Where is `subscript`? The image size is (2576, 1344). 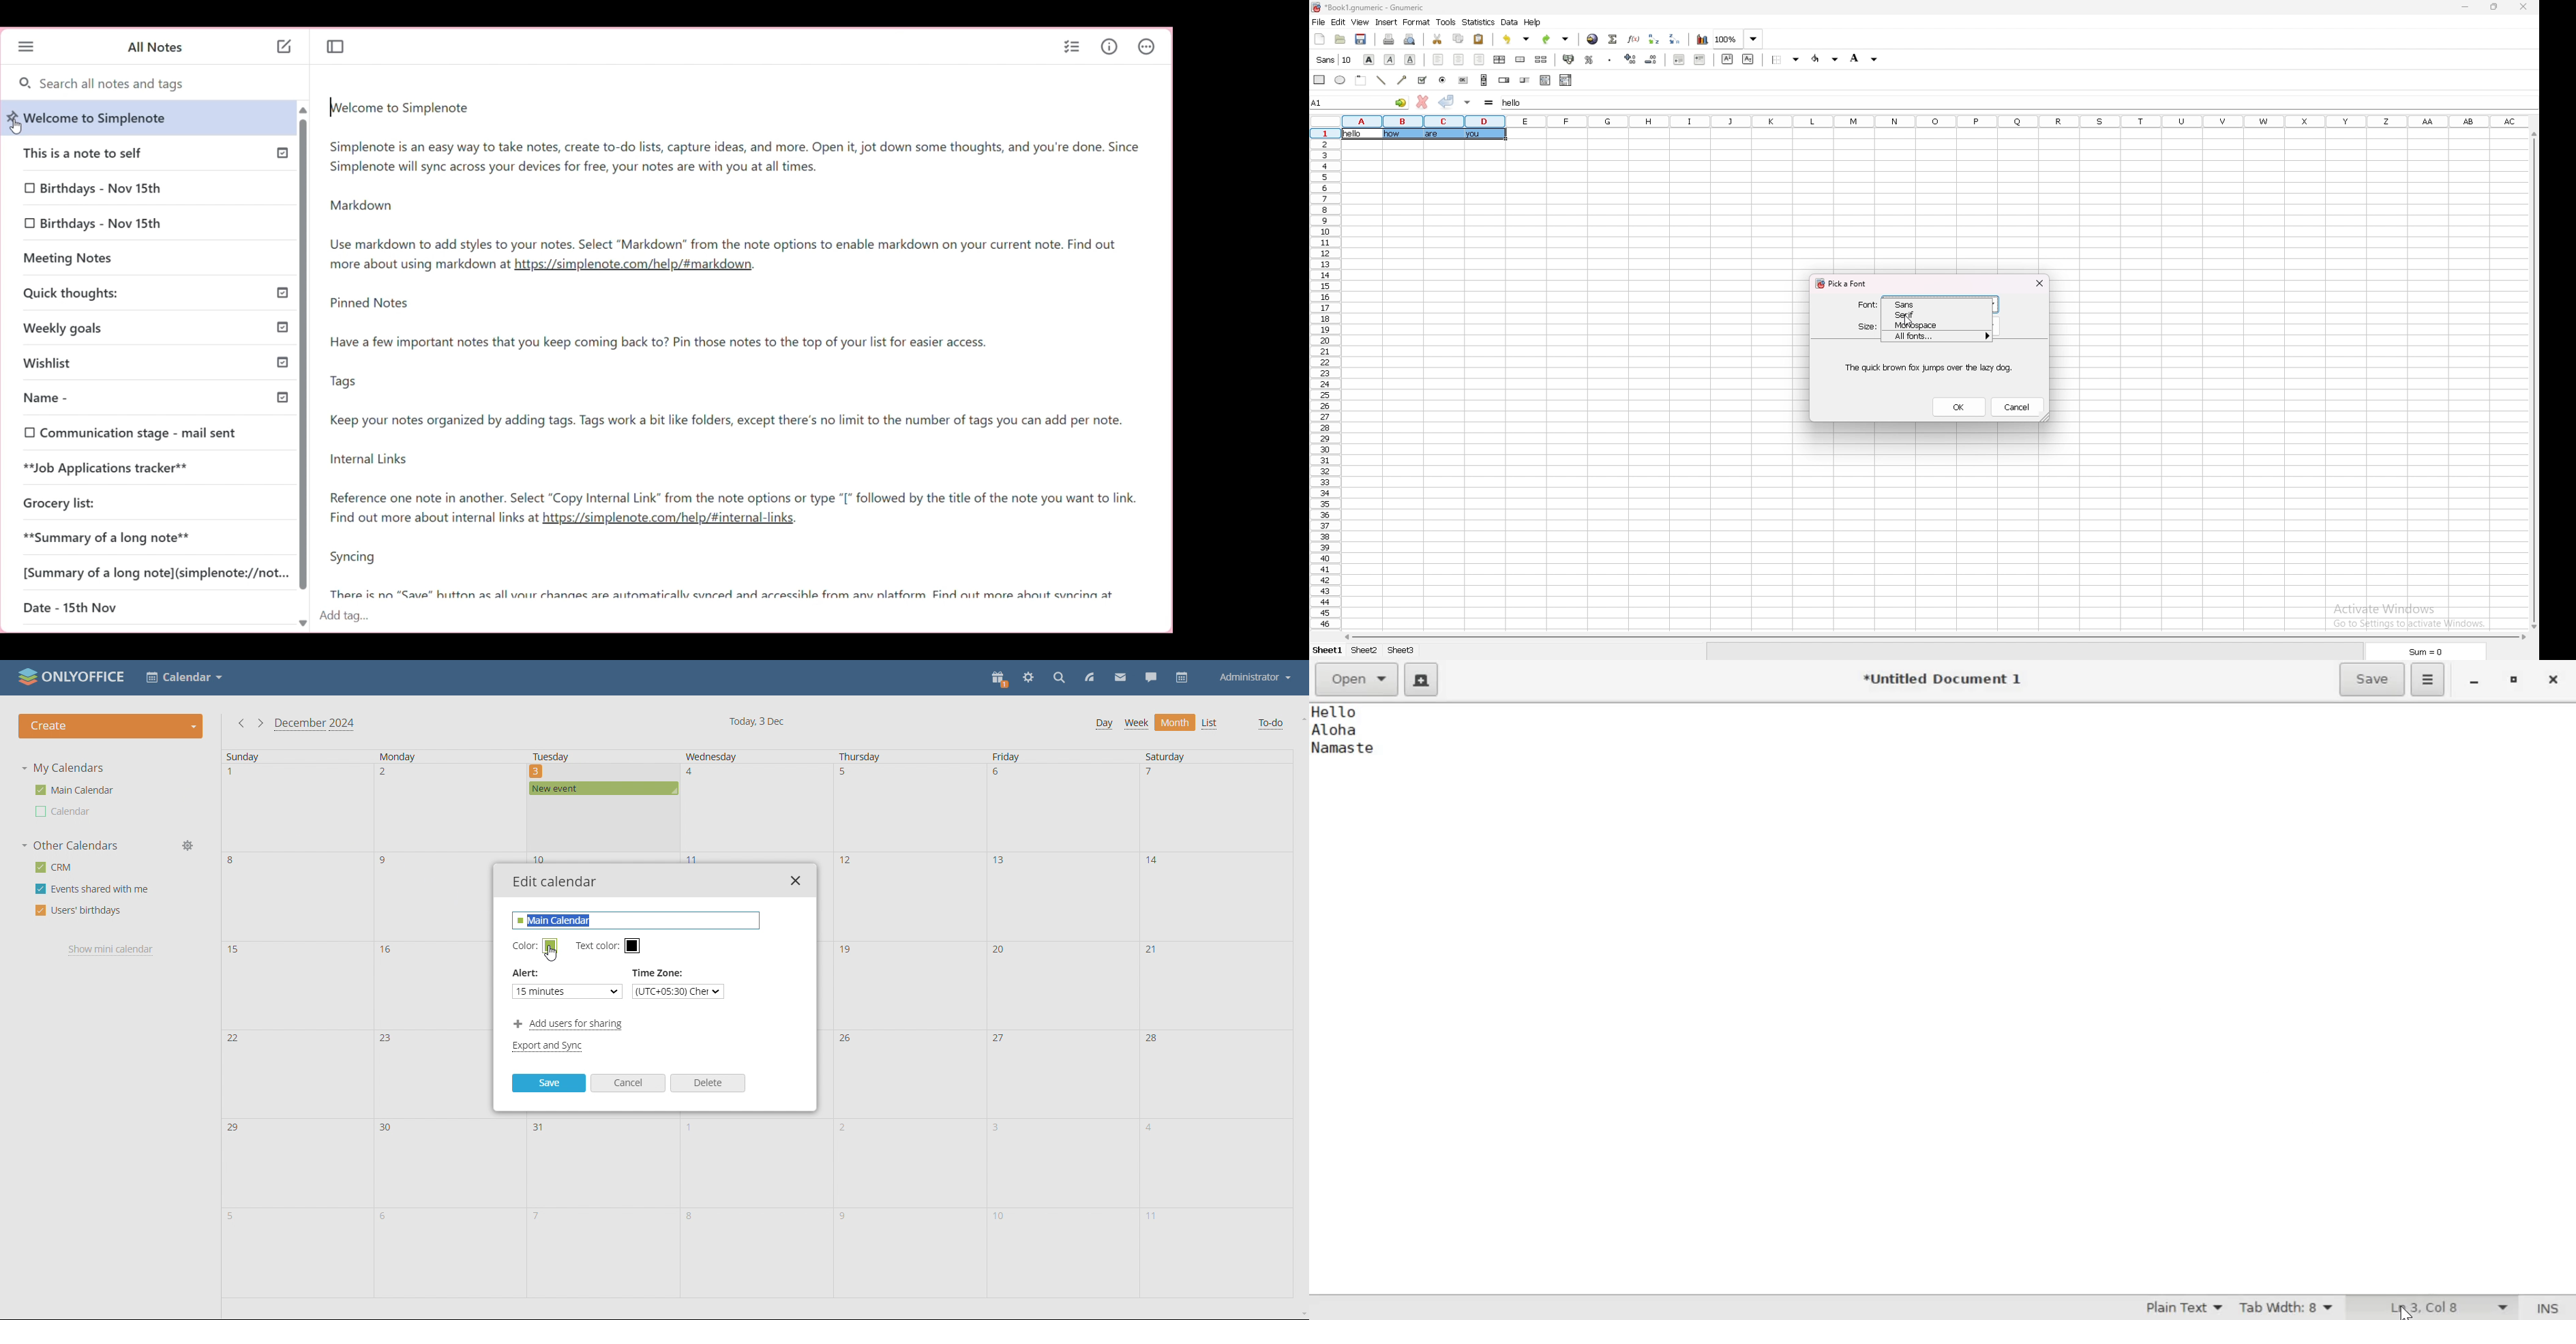 subscript is located at coordinates (1748, 59).